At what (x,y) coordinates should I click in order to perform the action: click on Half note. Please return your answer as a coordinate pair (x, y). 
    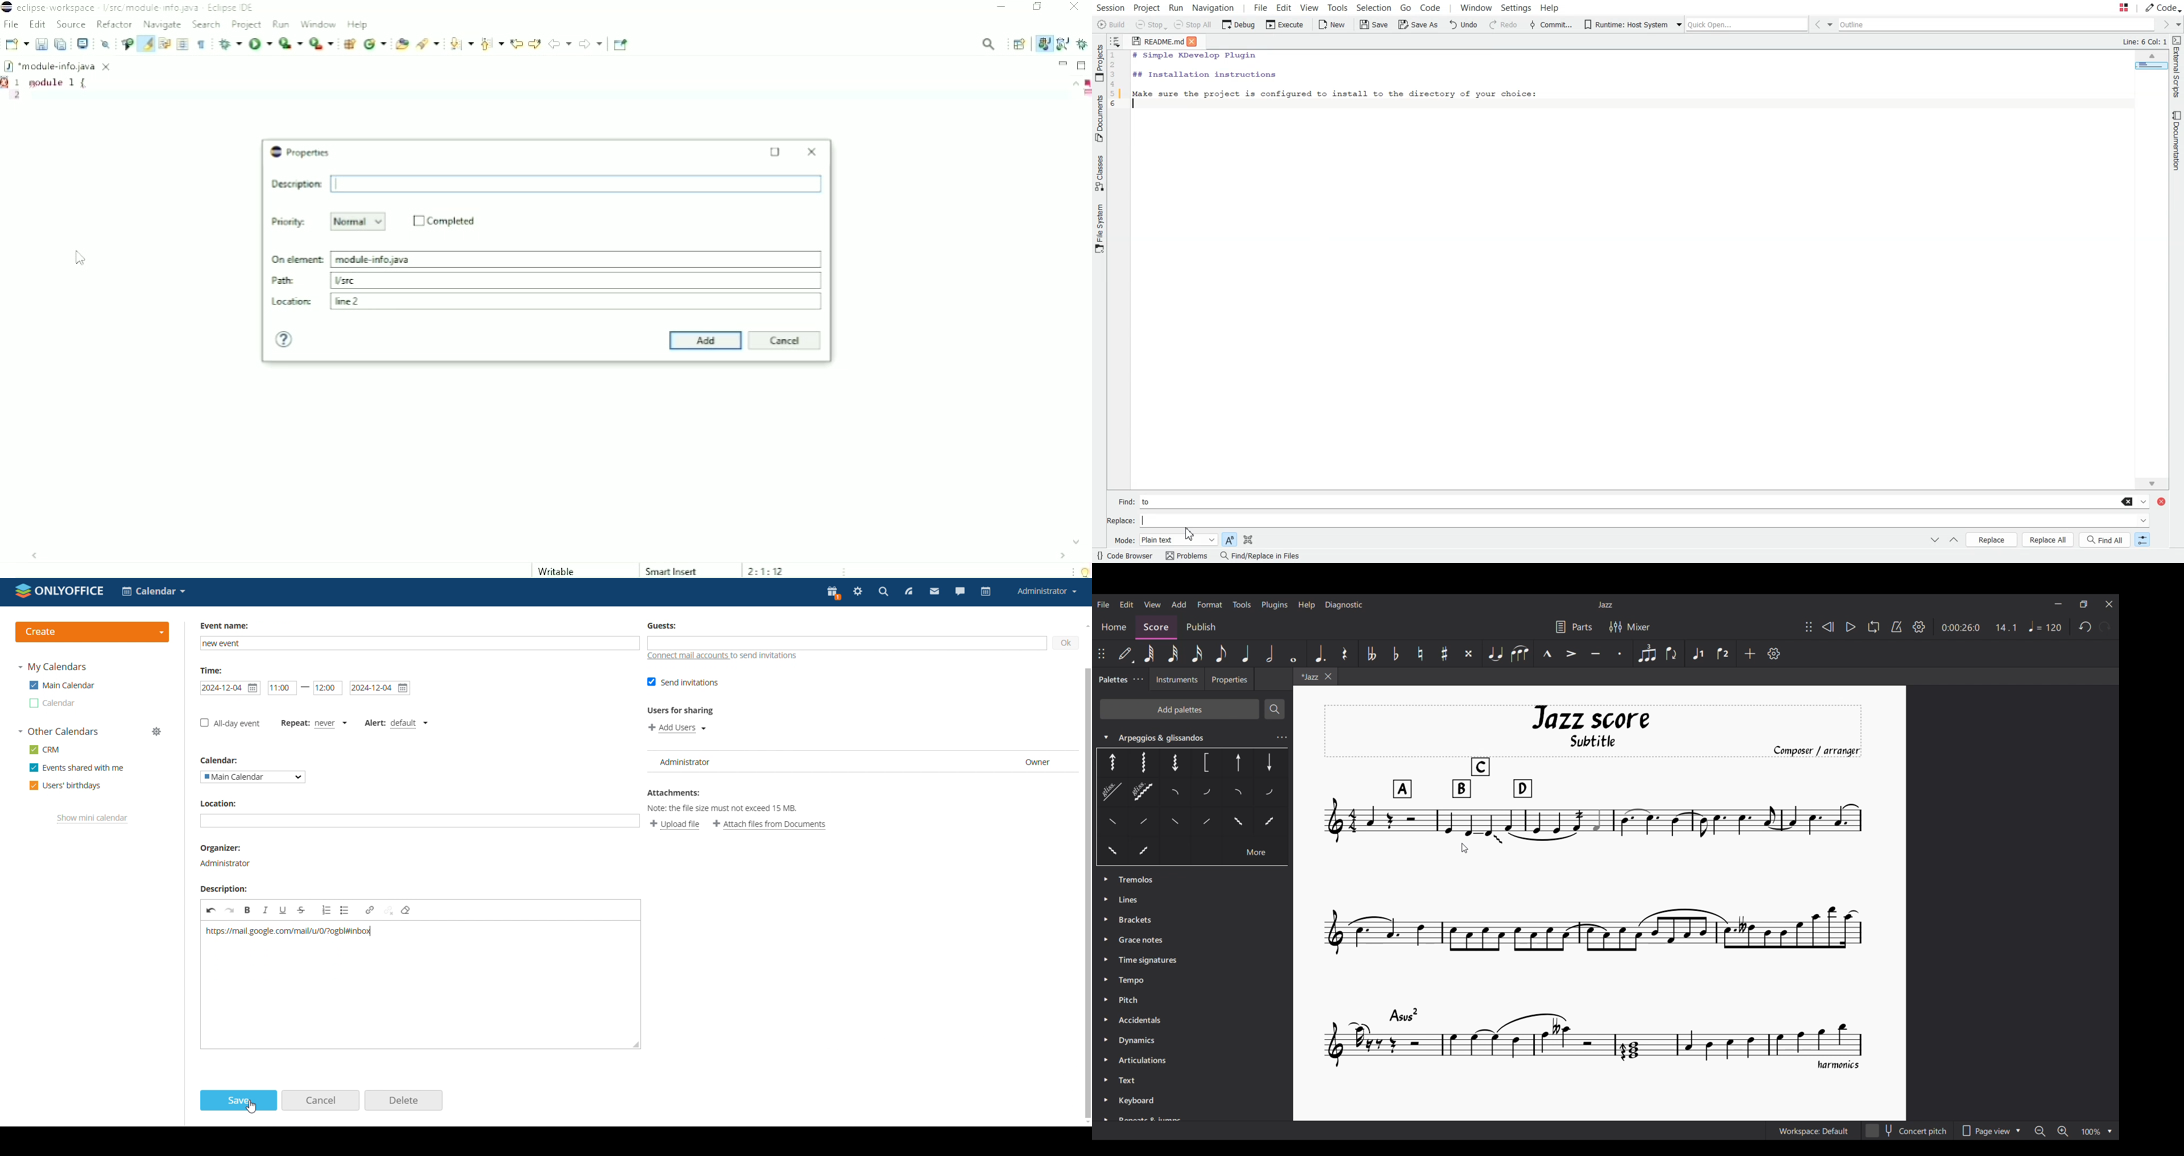
    Looking at the image, I should click on (1270, 653).